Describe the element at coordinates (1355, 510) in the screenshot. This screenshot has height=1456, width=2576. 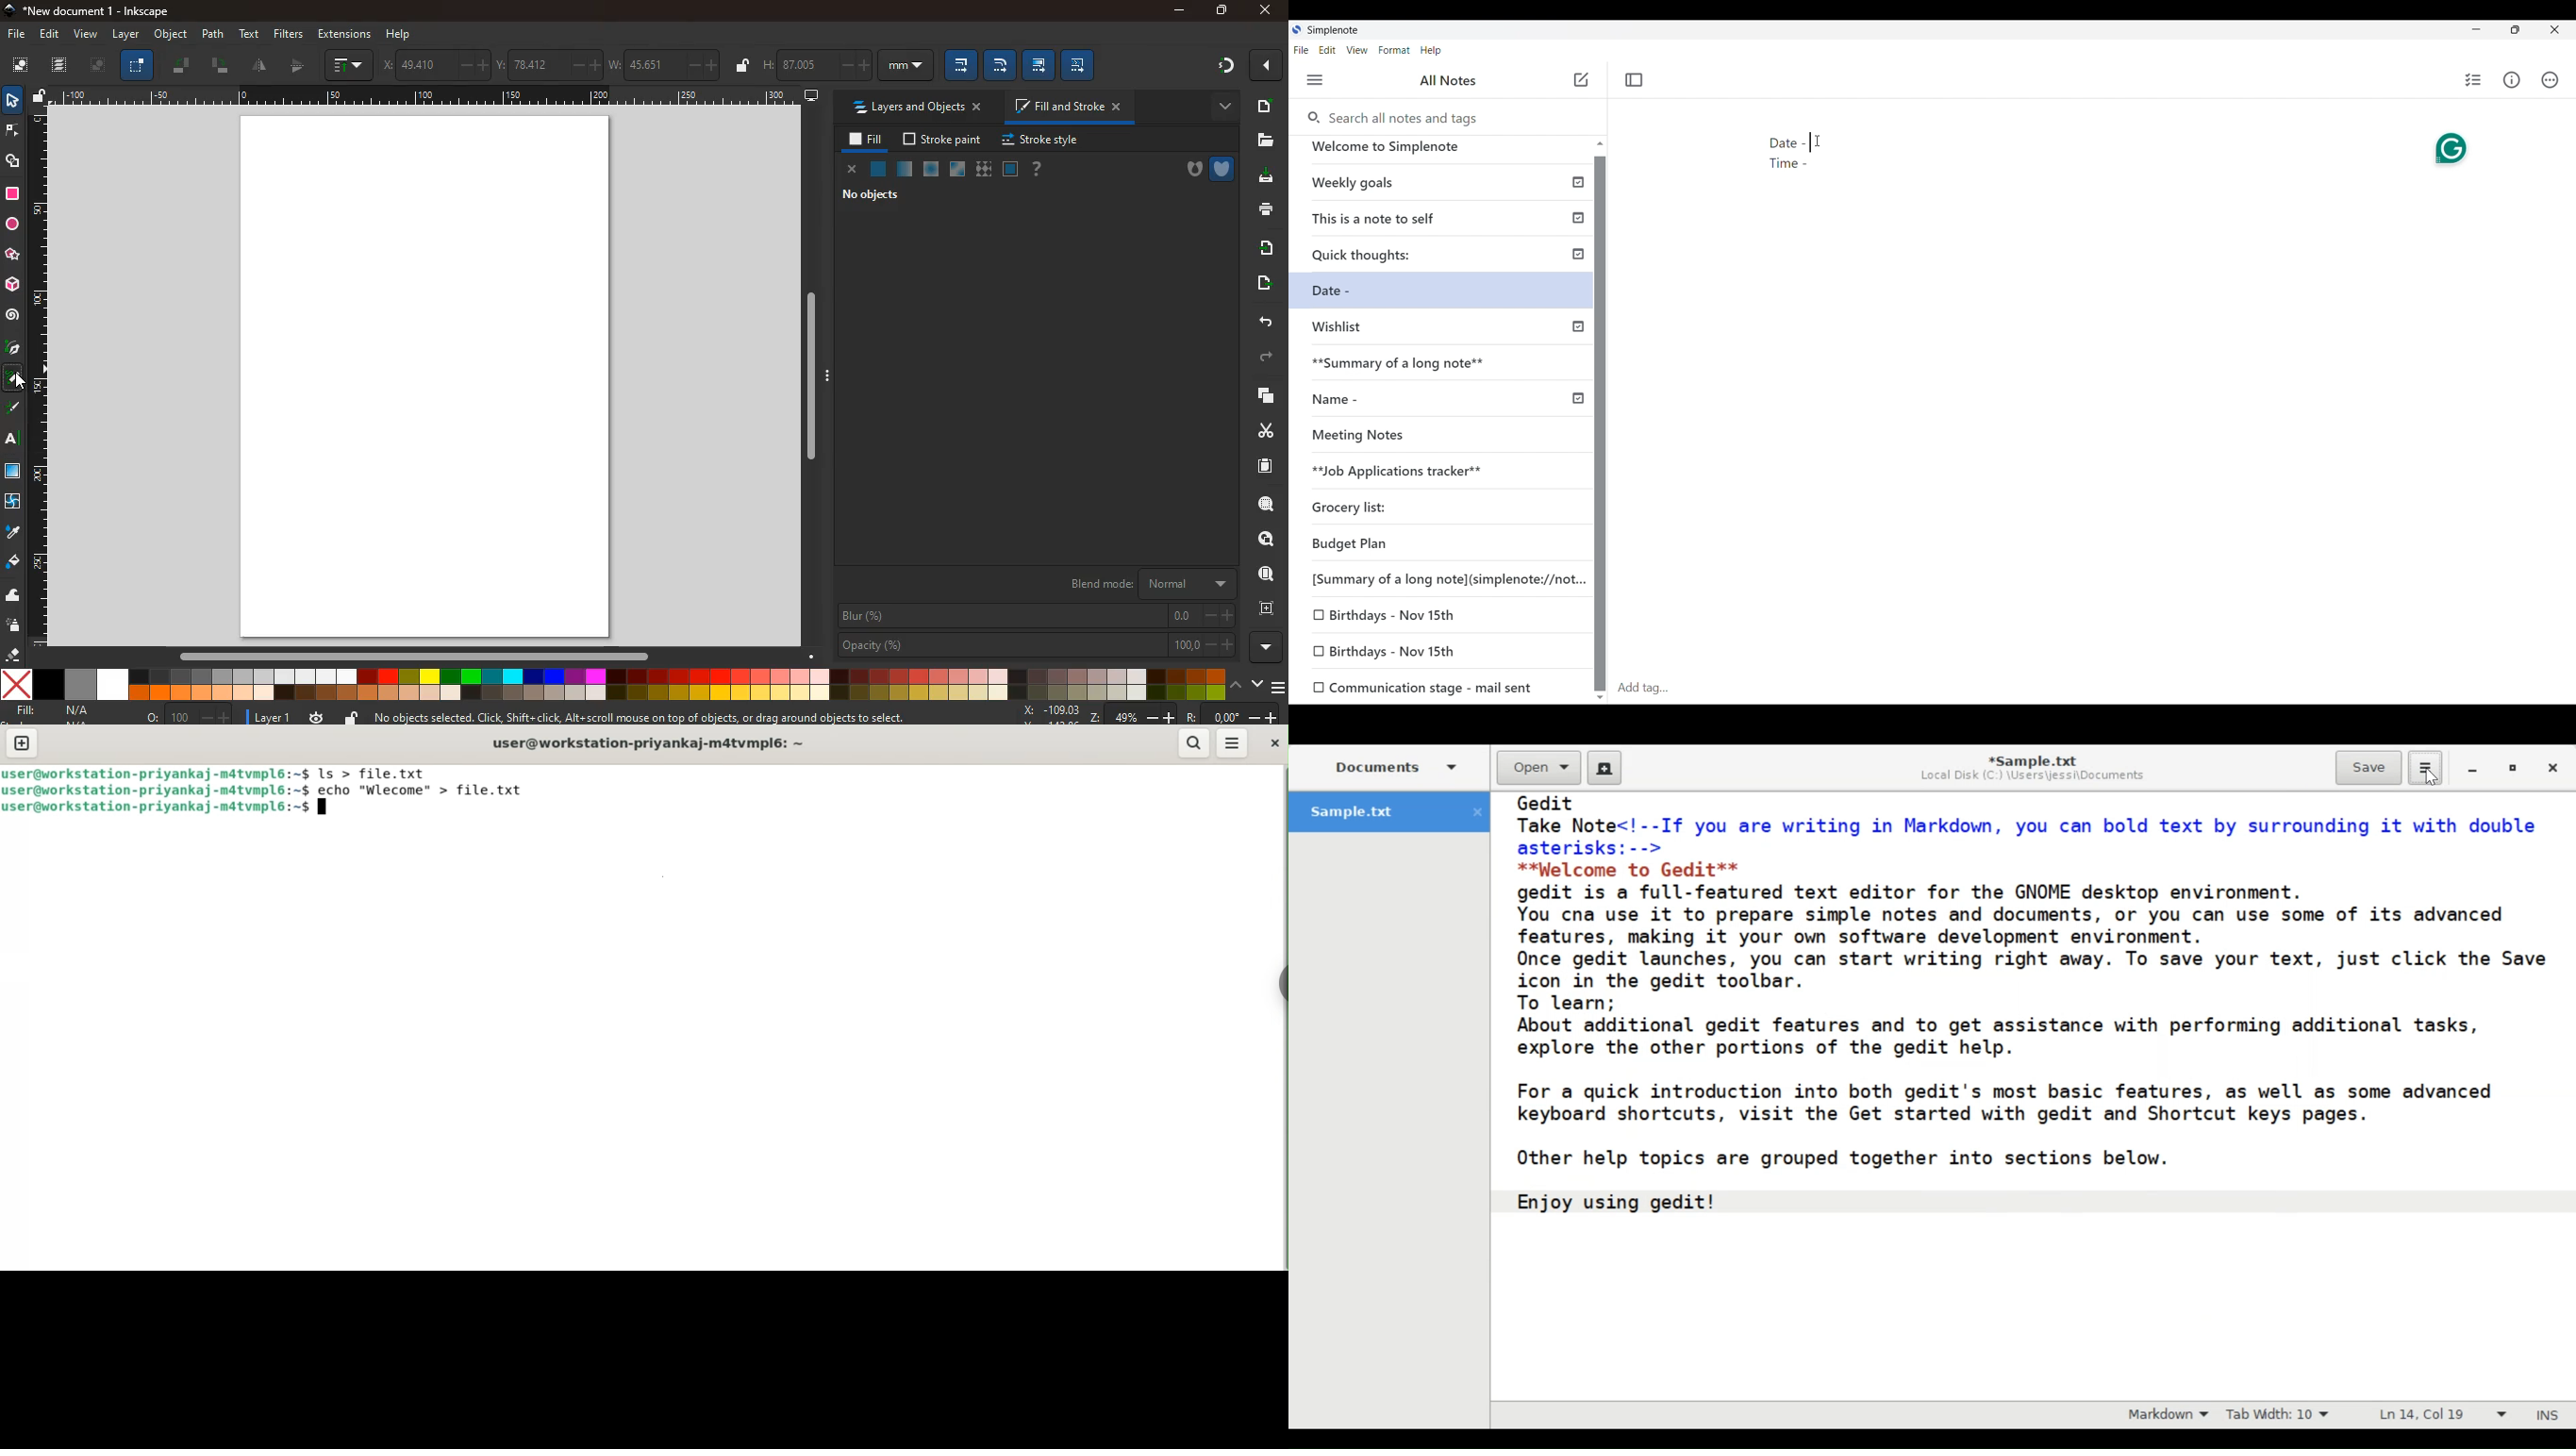
I see `Unpublished note` at that location.